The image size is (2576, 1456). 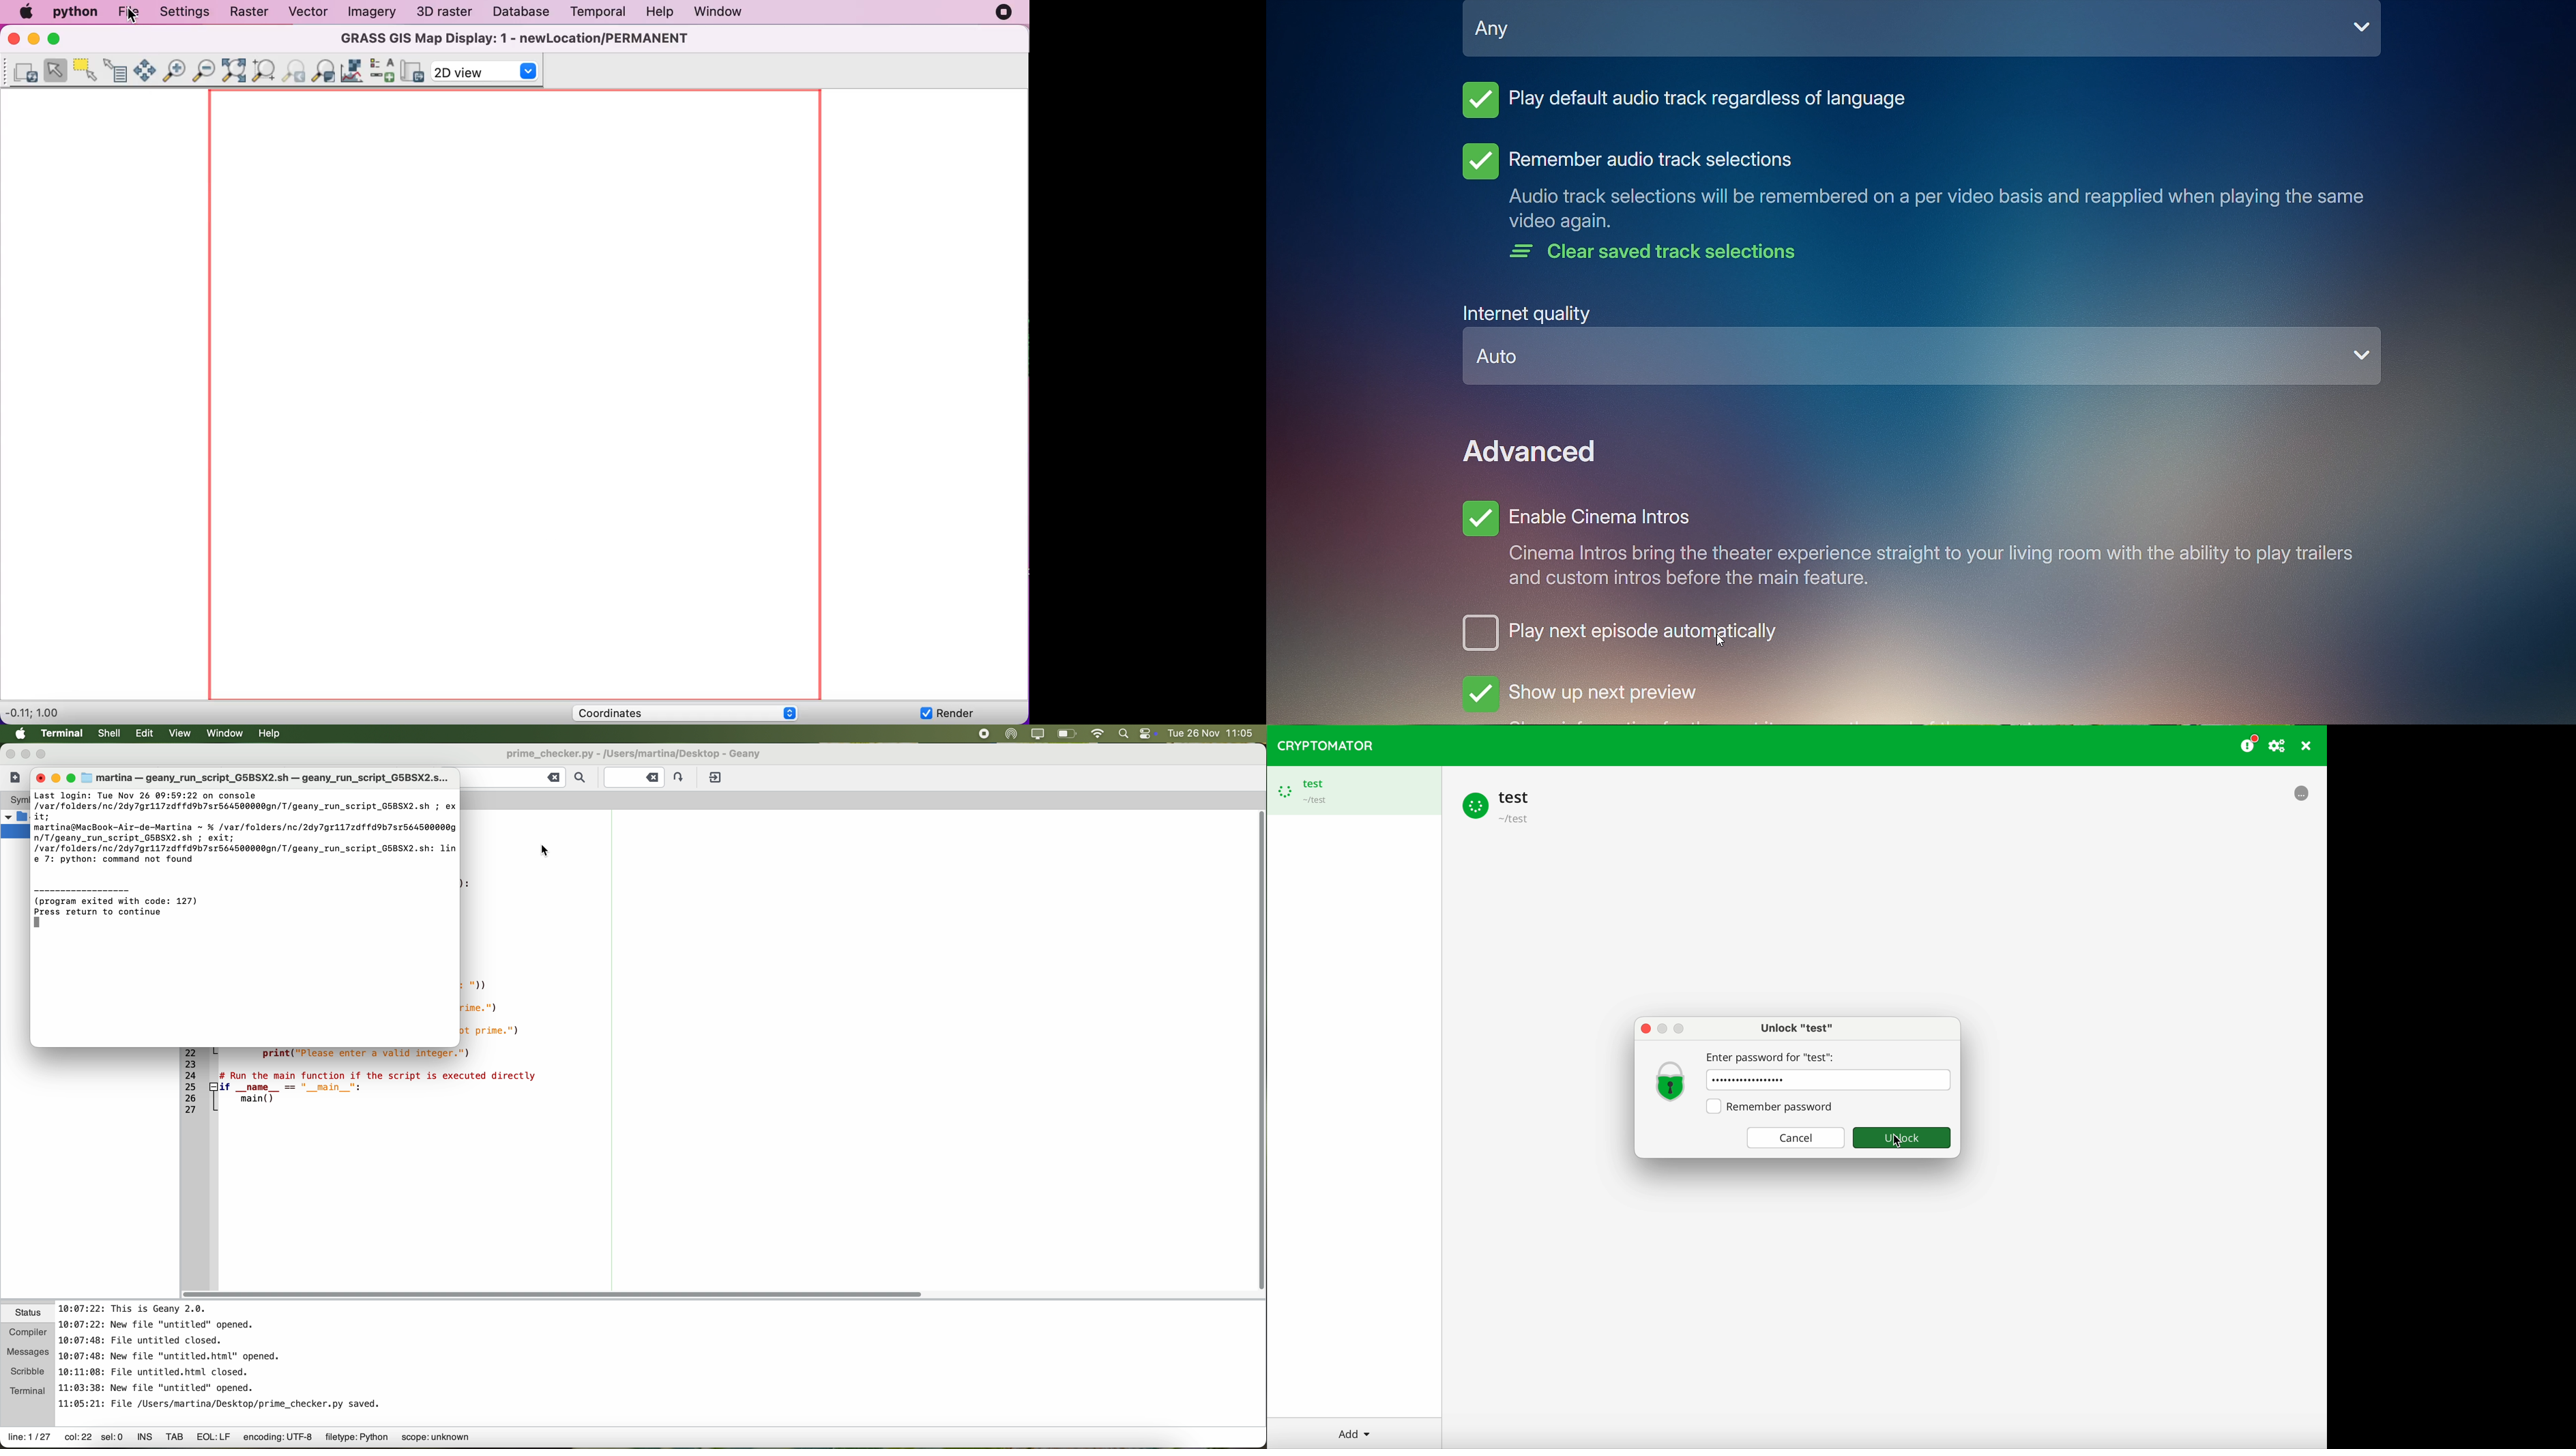 What do you see at coordinates (1574, 636) in the screenshot?
I see `Play next episode automatically` at bounding box center [1574, 636].